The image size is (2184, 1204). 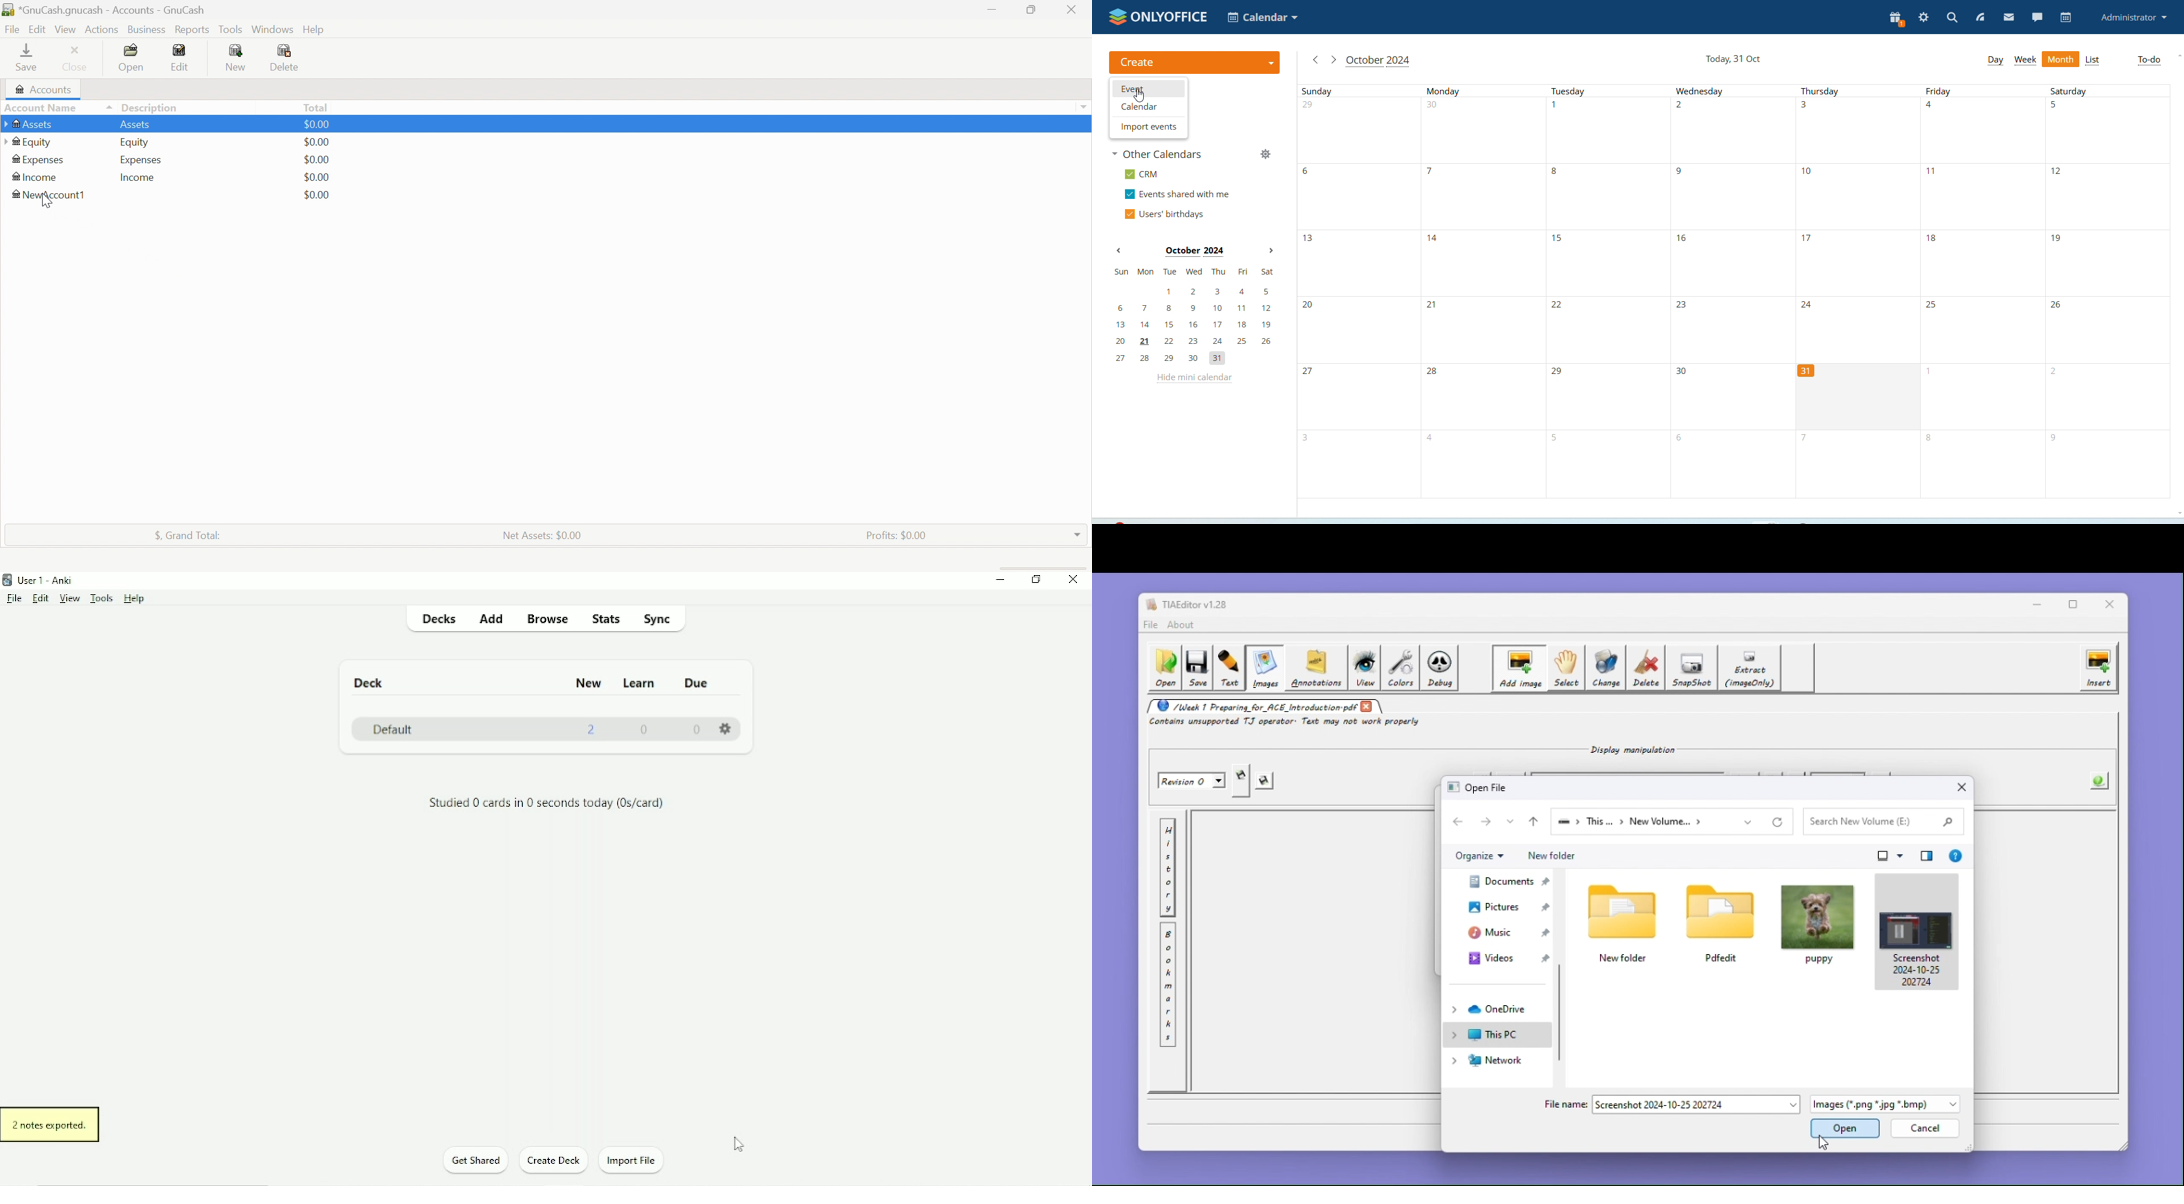 What do you see at coordinates (492, 618) in the screenshot?
I see `Add` at bounding box center [492, 618].